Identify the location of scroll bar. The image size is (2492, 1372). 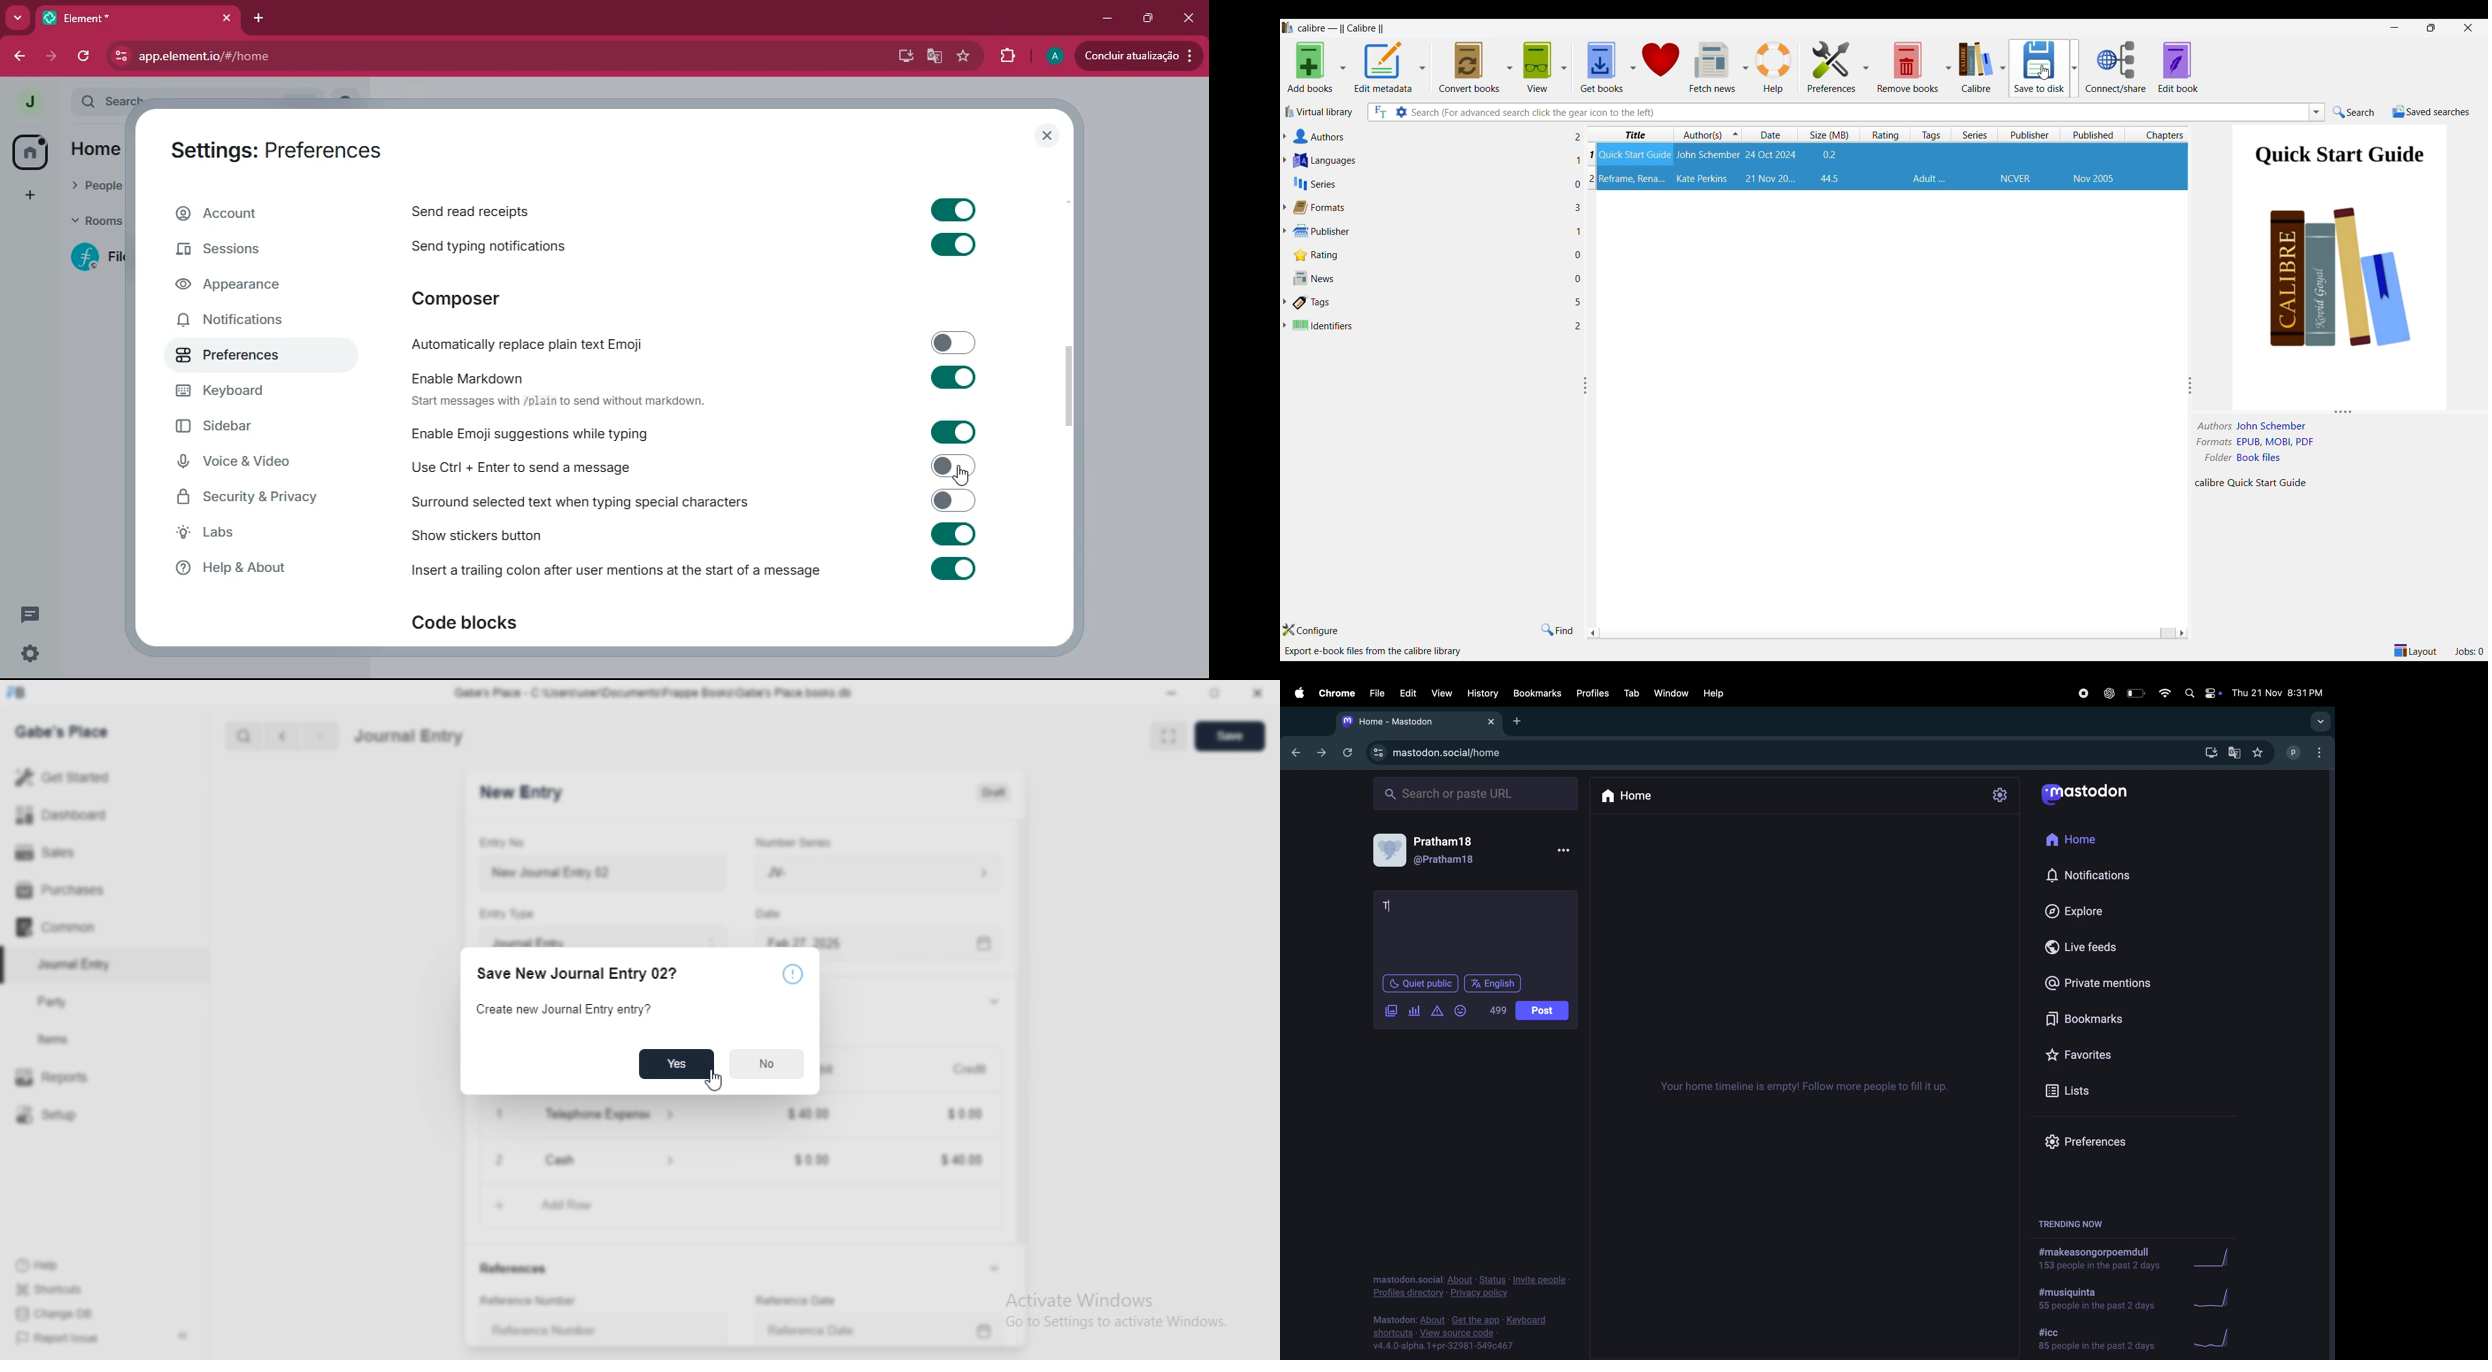
(1071, 389).